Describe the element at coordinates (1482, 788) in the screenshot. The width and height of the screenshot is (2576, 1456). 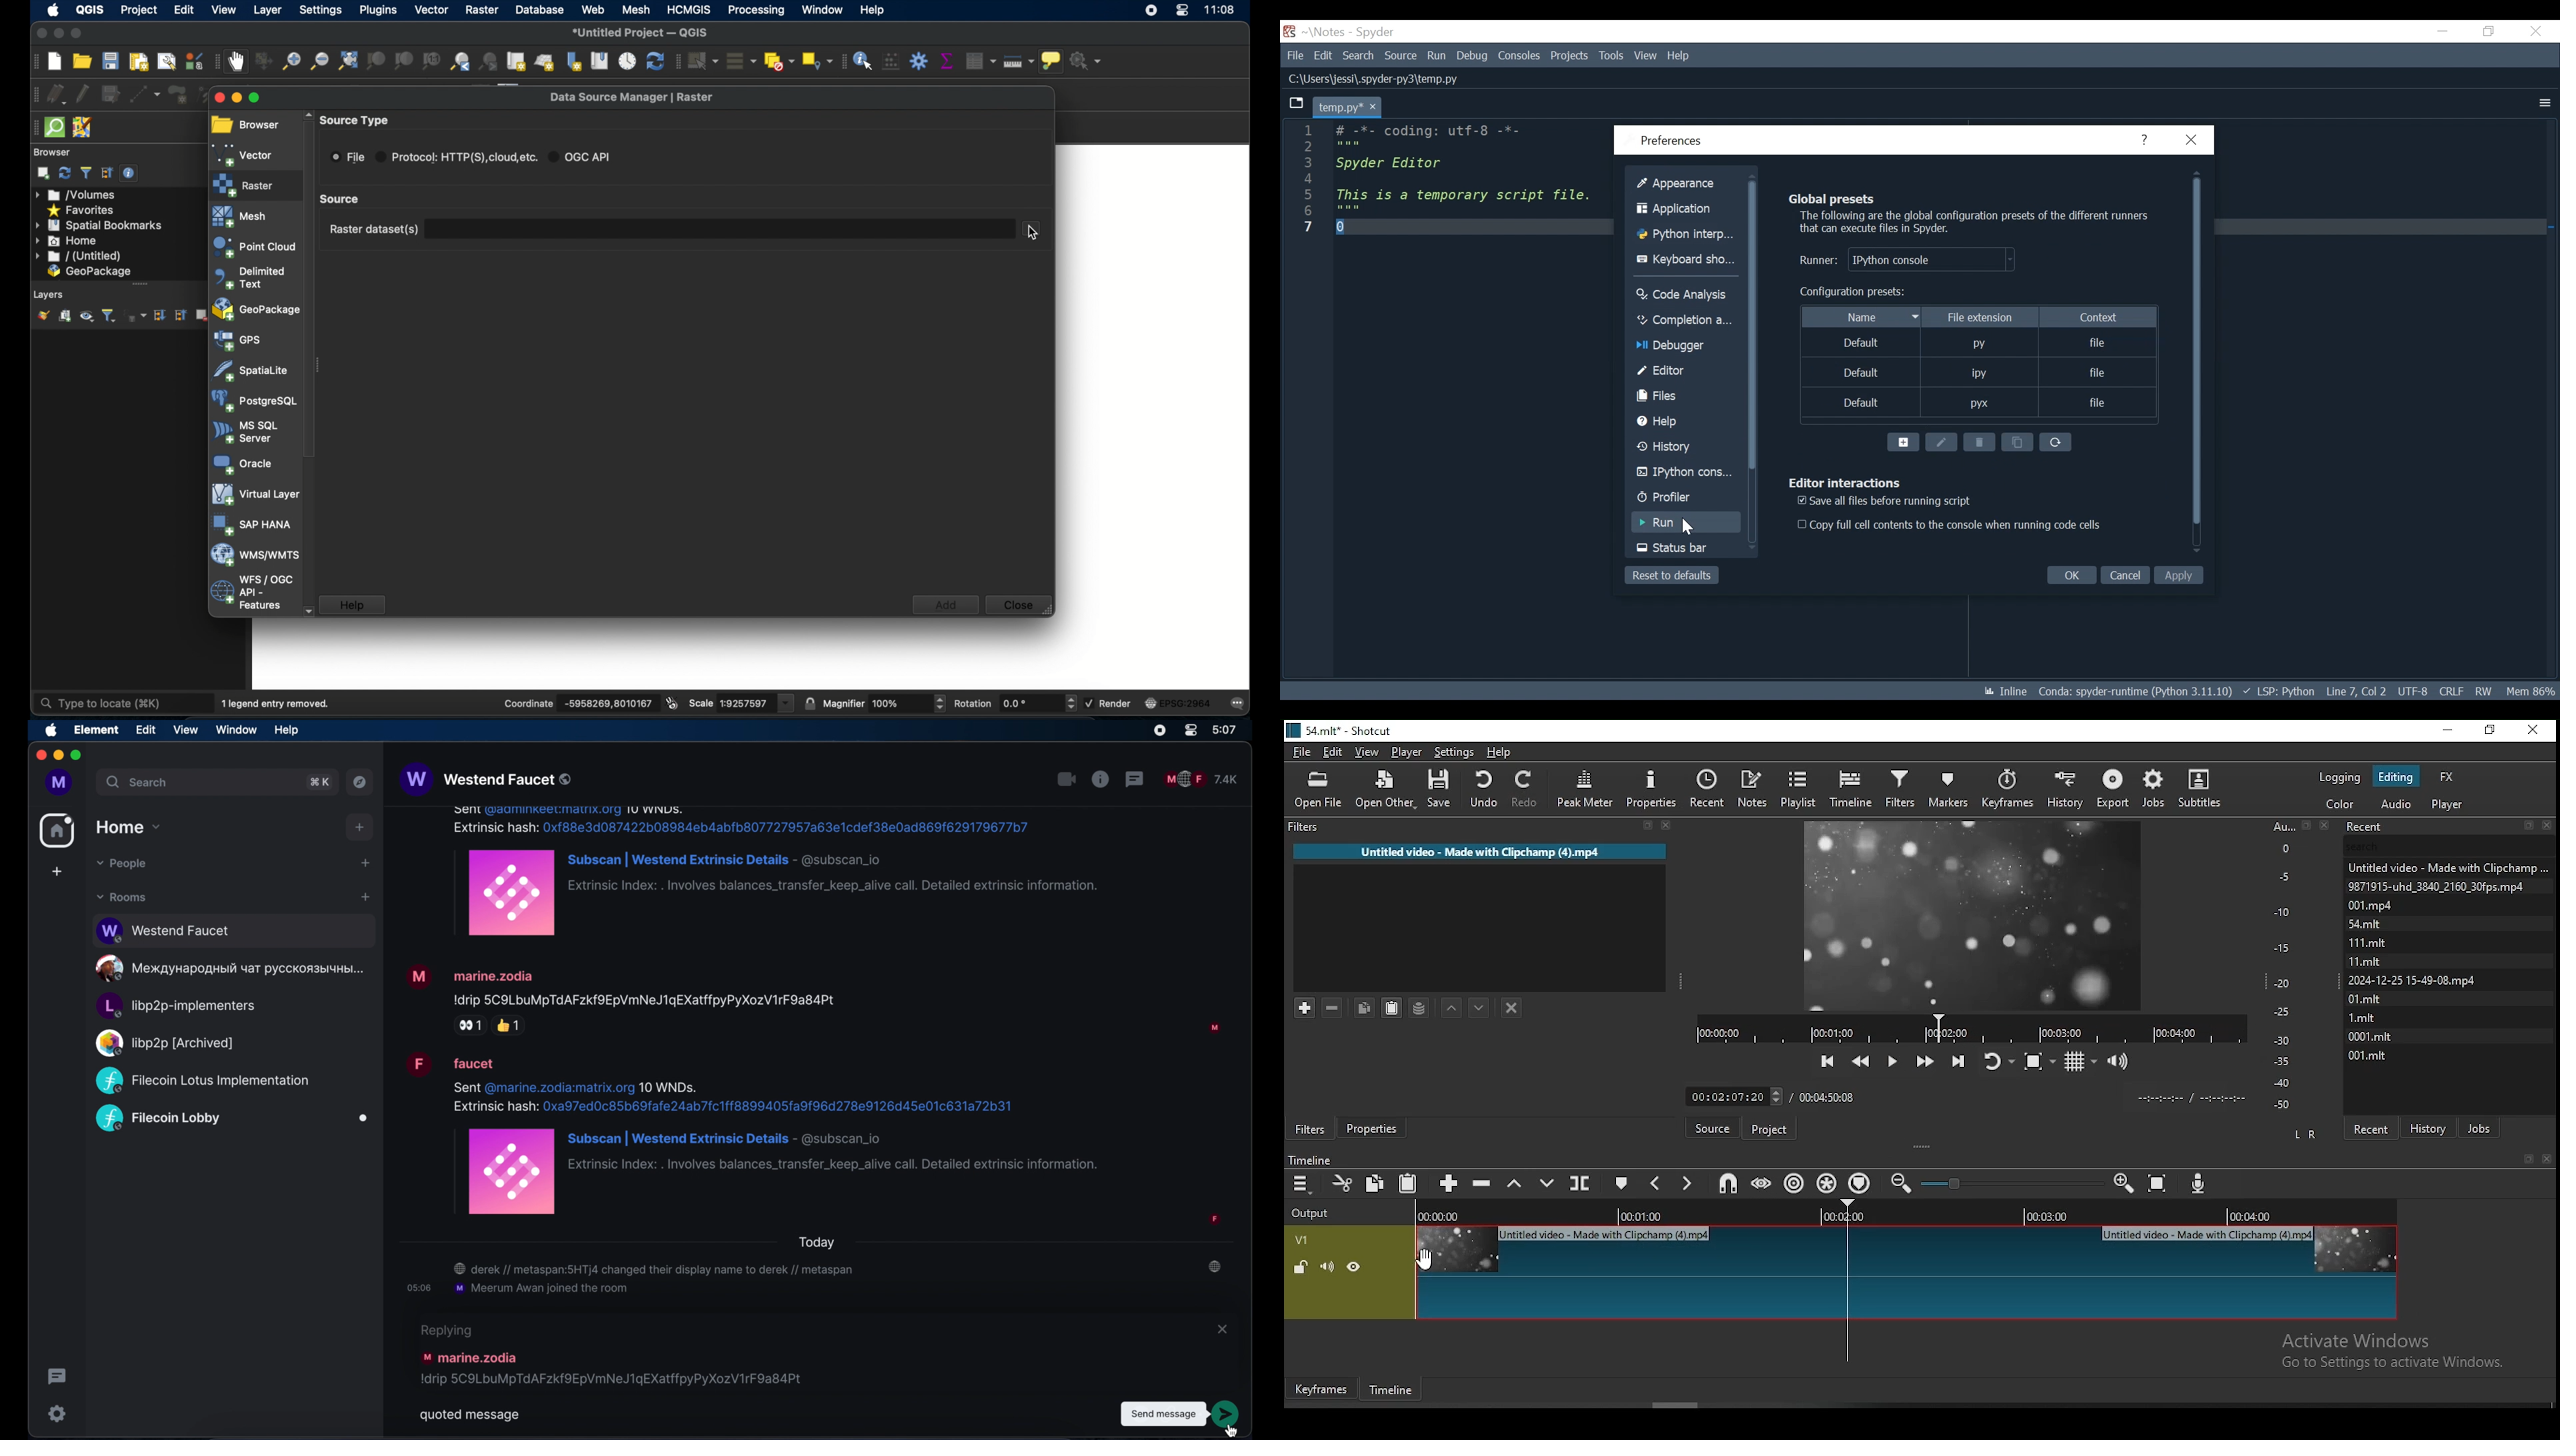
I see `undo` at that location.